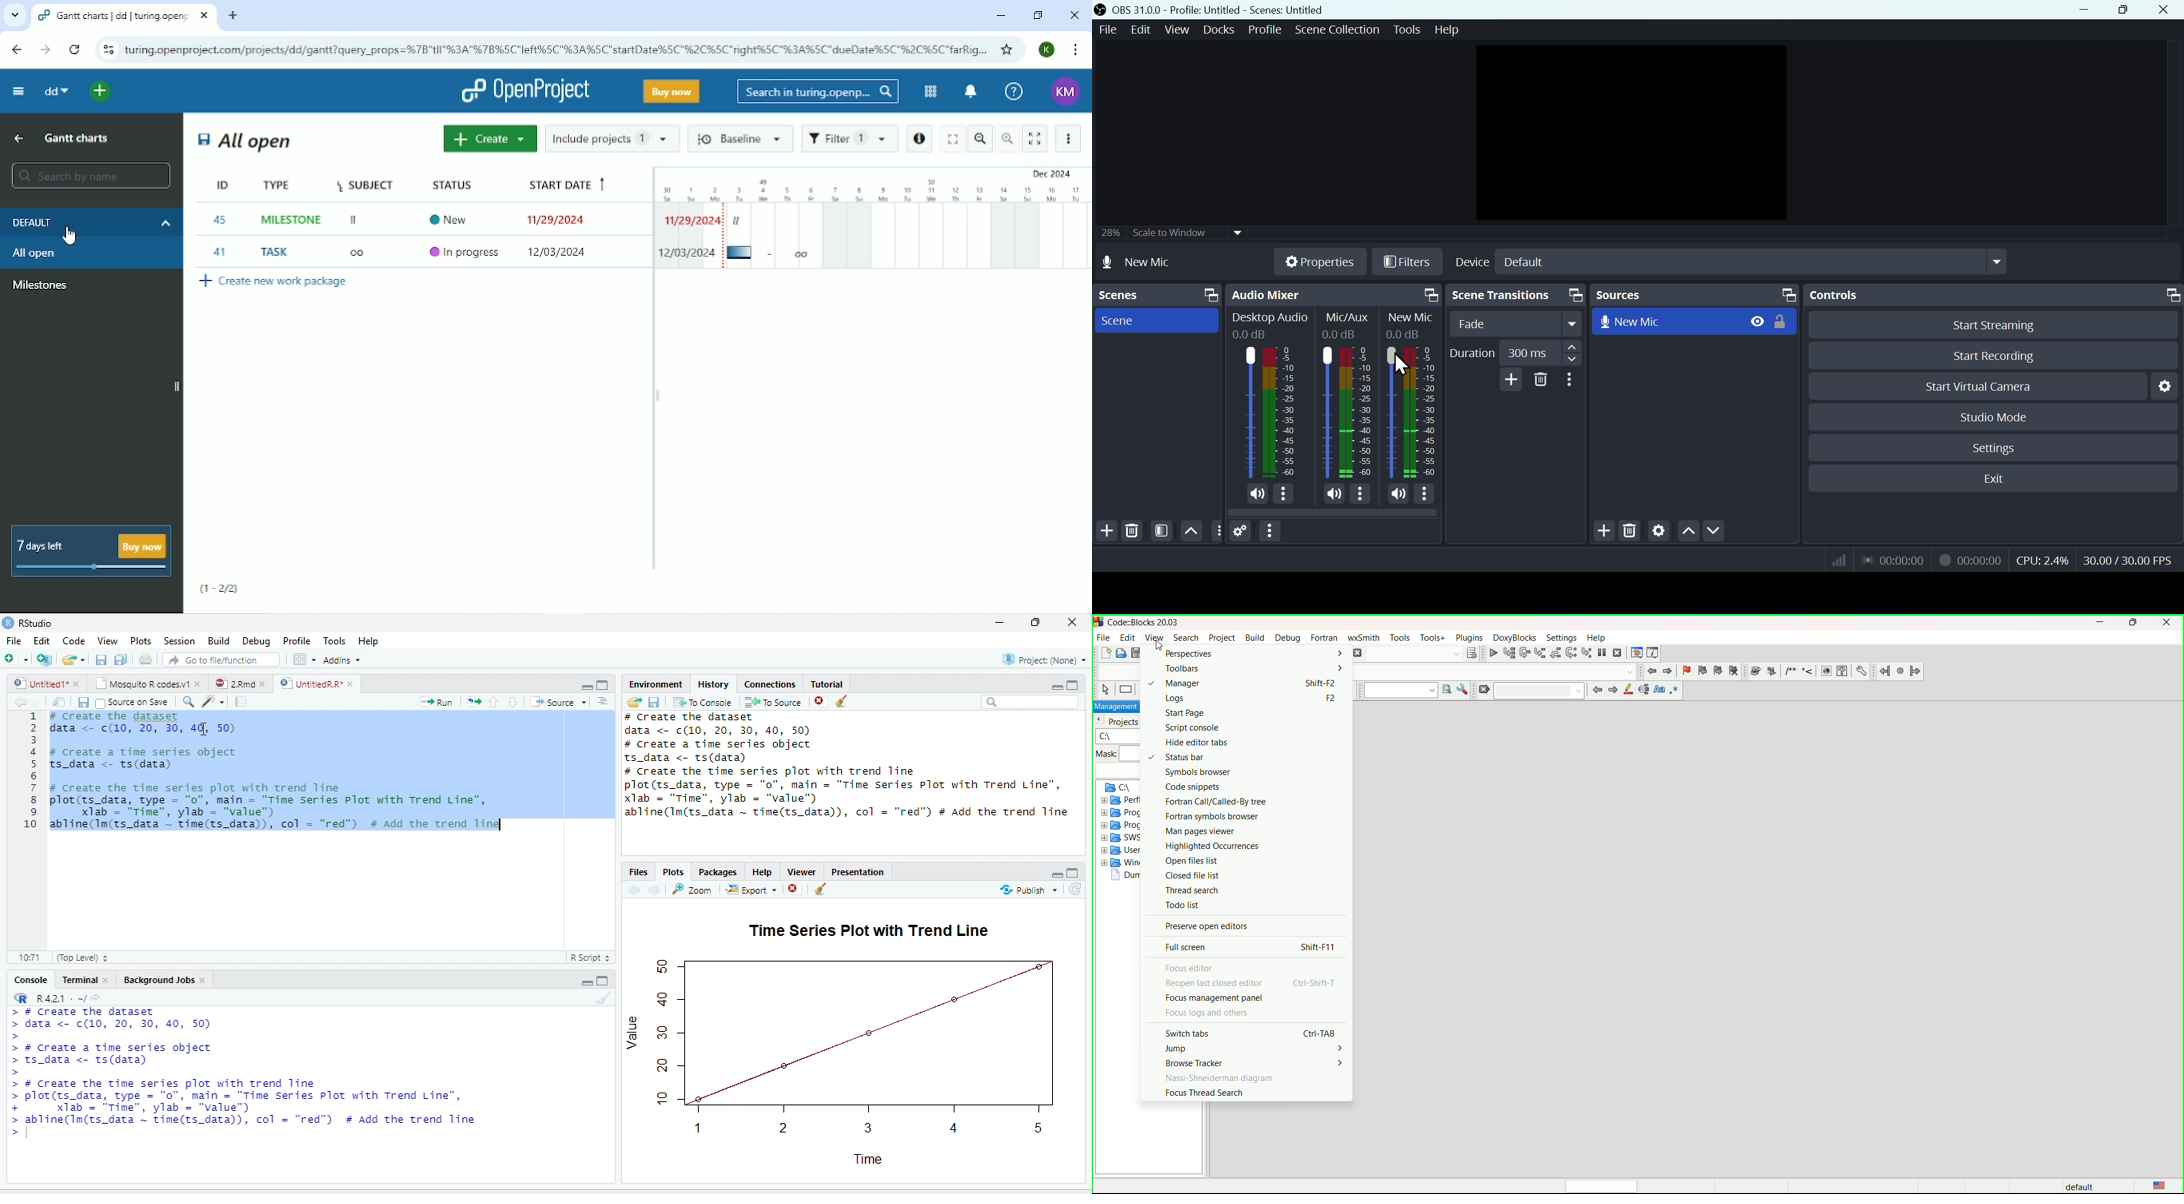 This screenshot has width=2184, height=1204. Describe the element at coordinates (256, 641) in the screenshot. I see `Debug` at that location.